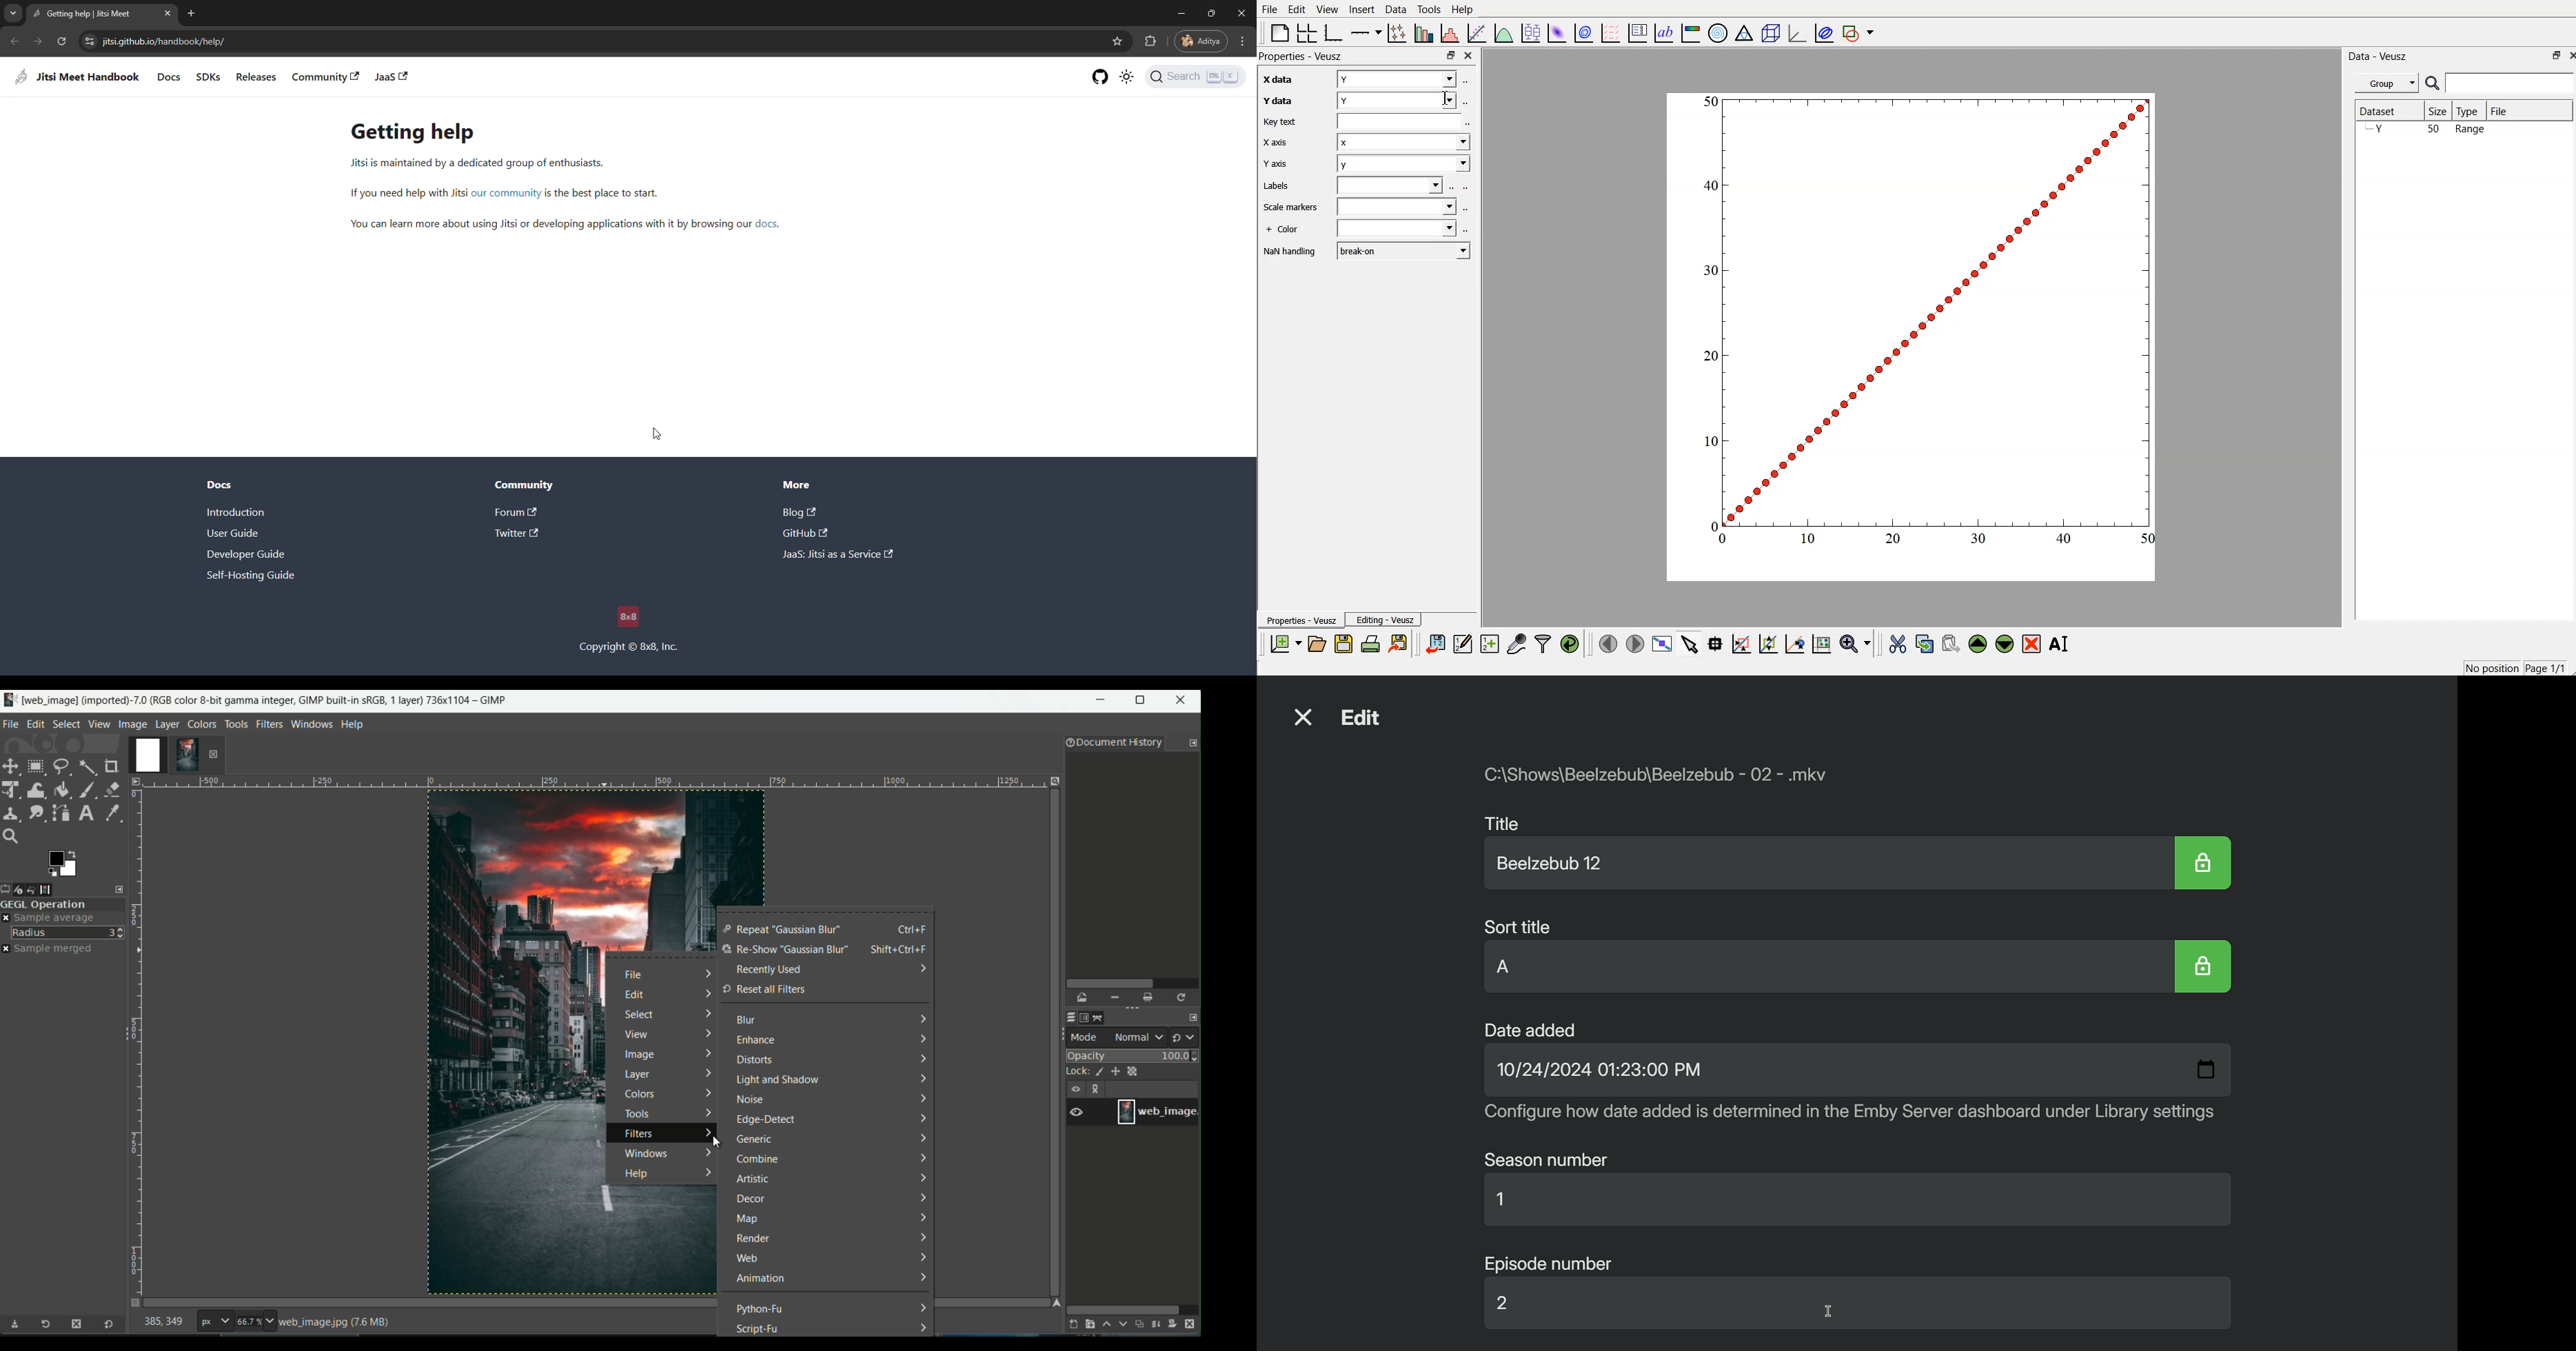 This screenshot has width=2576, height=1372. I want to click on cursor, so click(1446, 98).